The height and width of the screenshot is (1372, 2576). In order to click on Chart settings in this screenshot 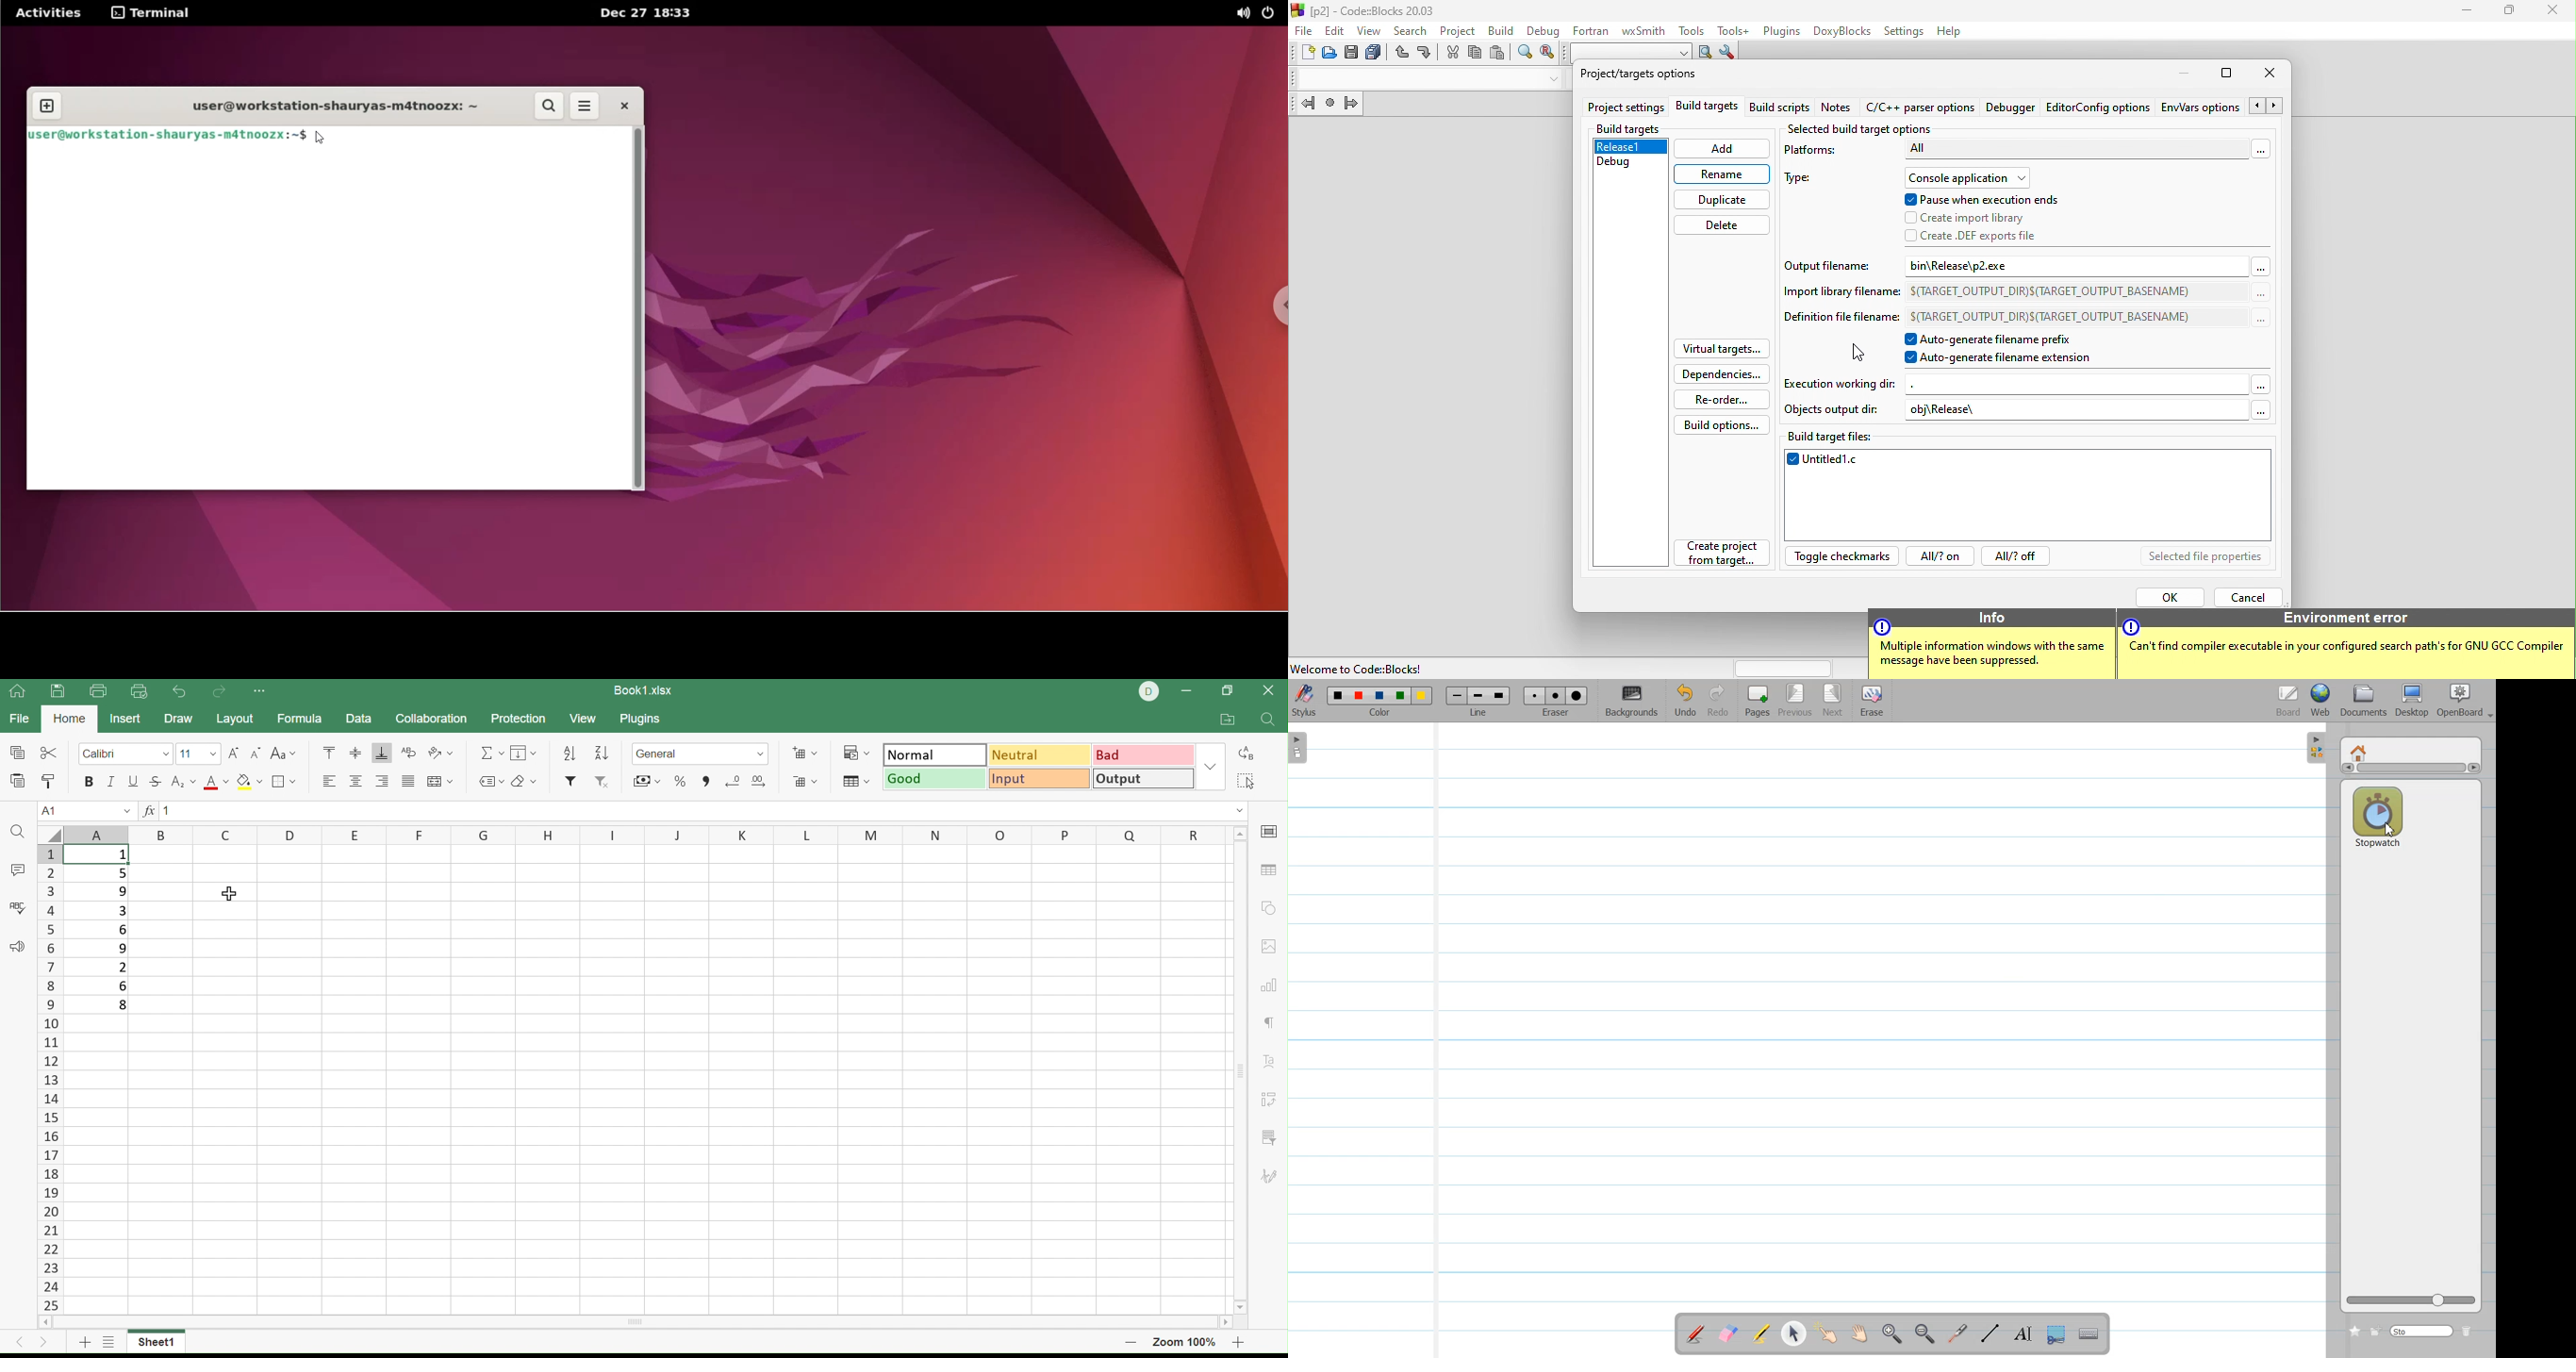, I will do `click(1270, 983)`.